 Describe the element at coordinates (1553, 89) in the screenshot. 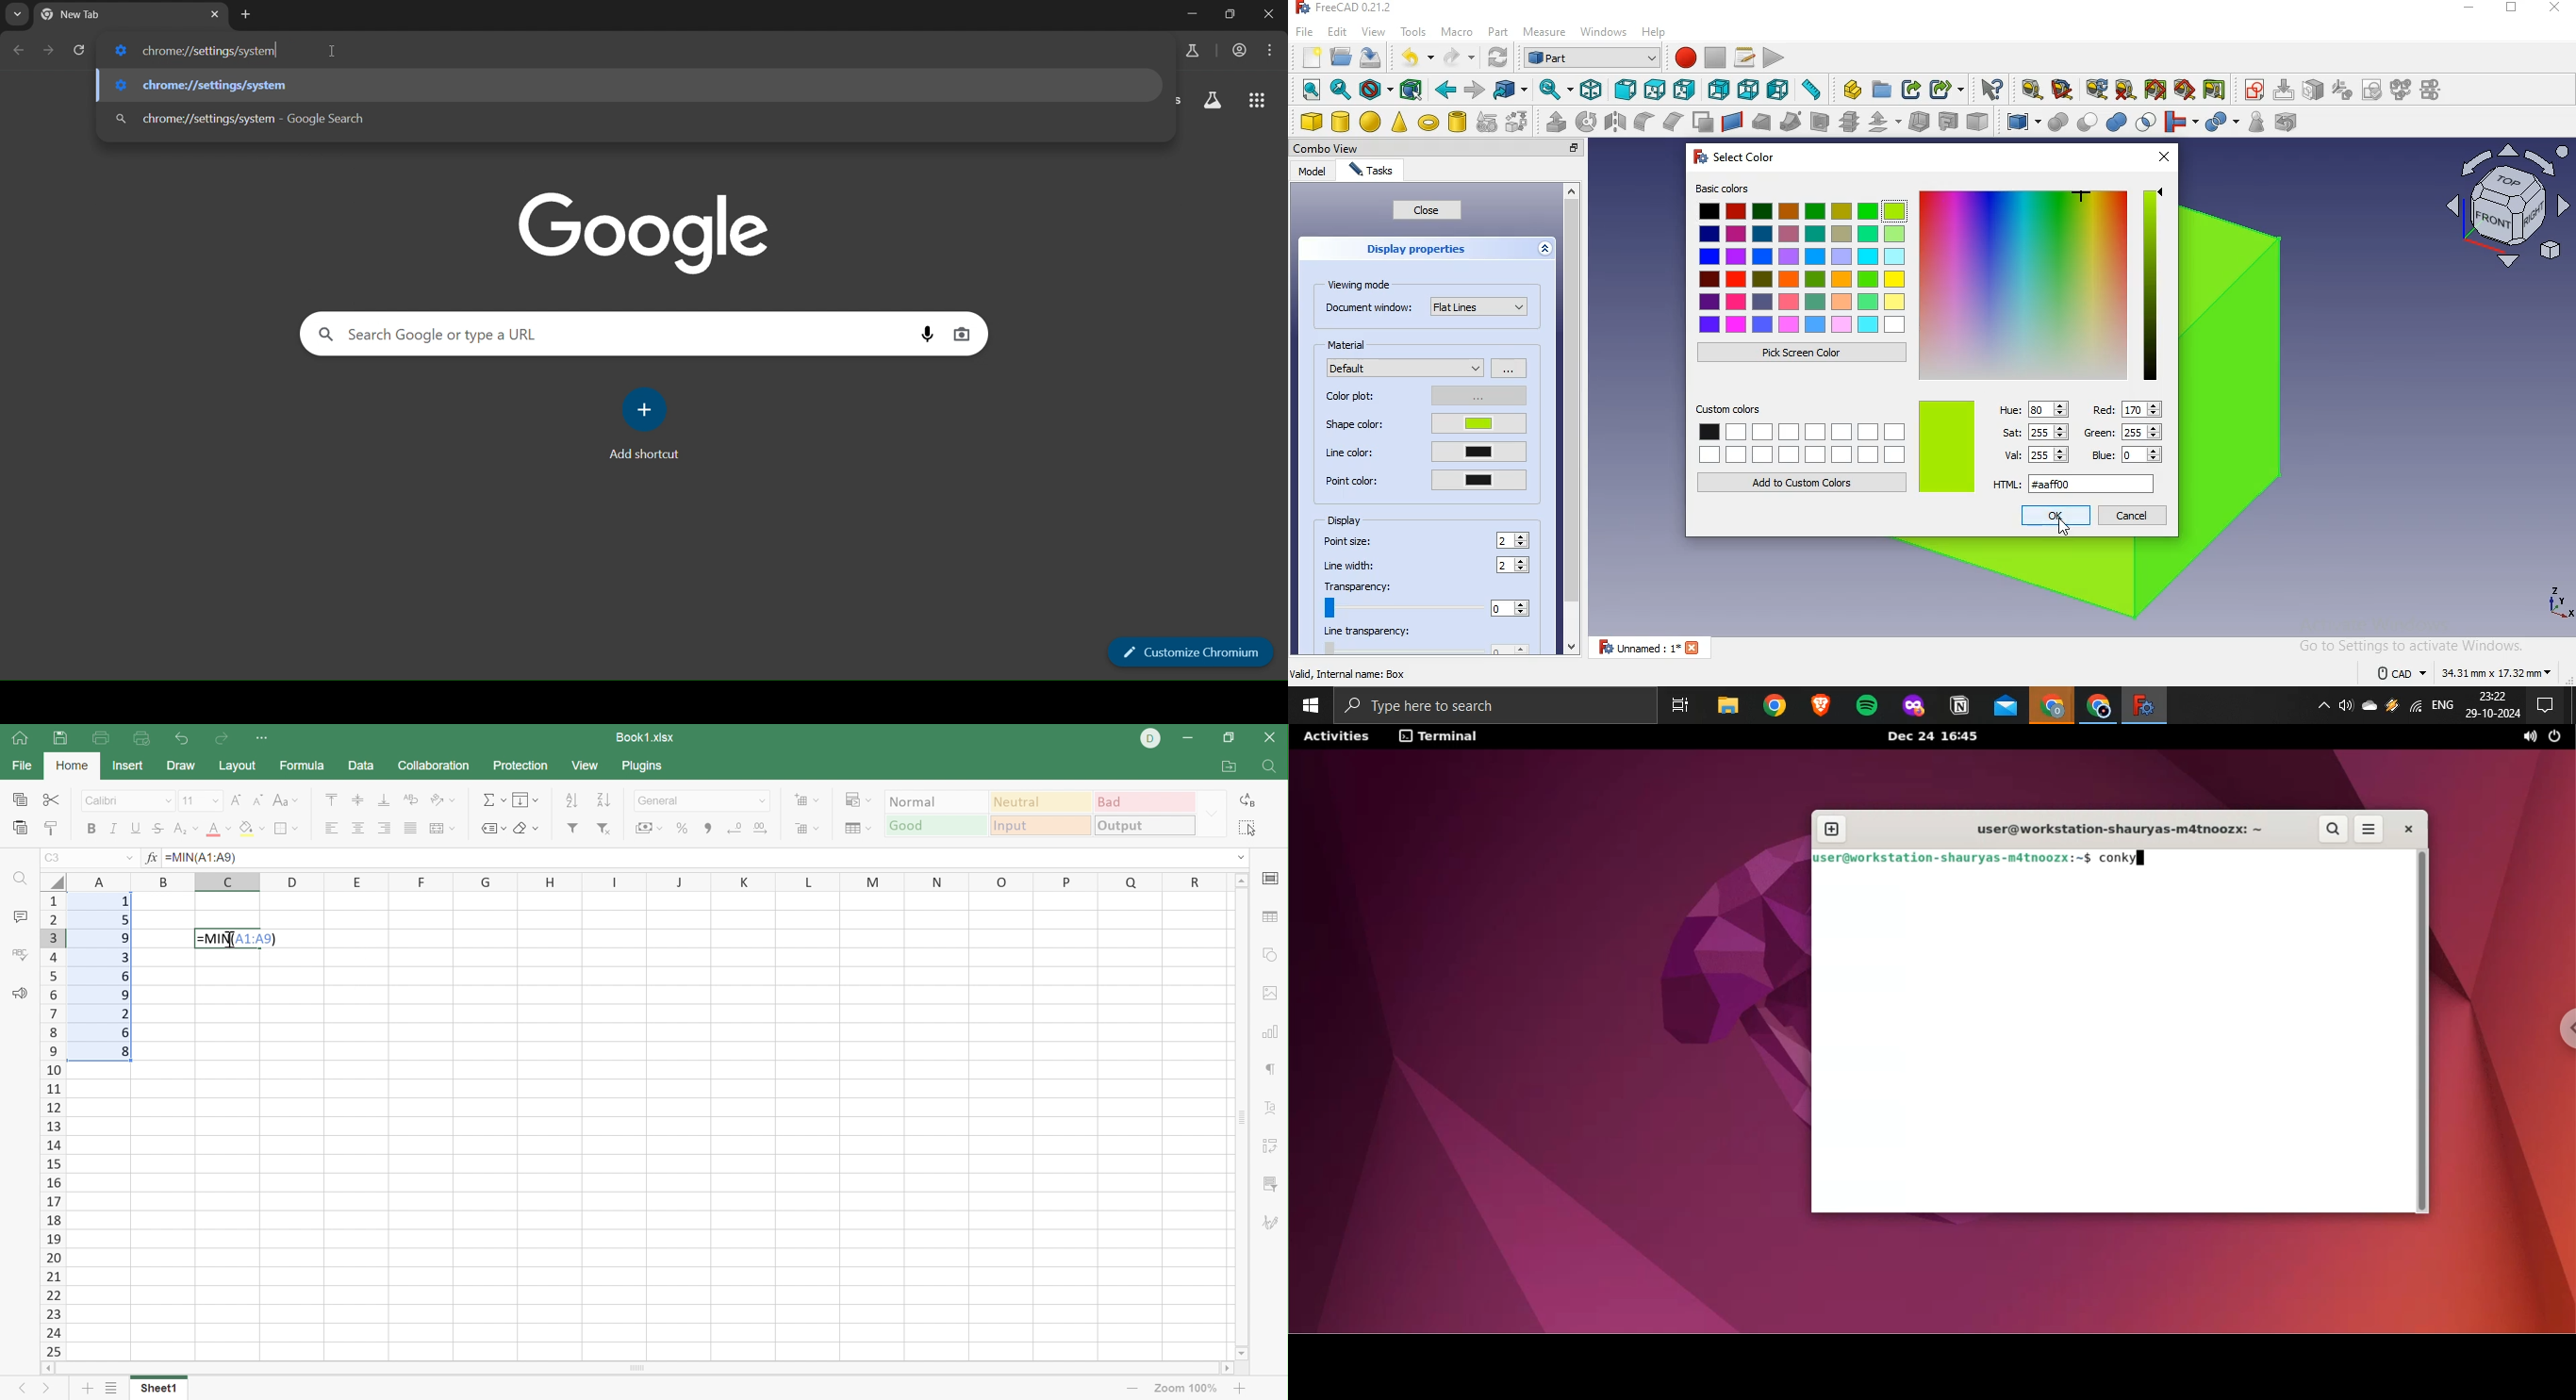

I see `sync view` at that location.